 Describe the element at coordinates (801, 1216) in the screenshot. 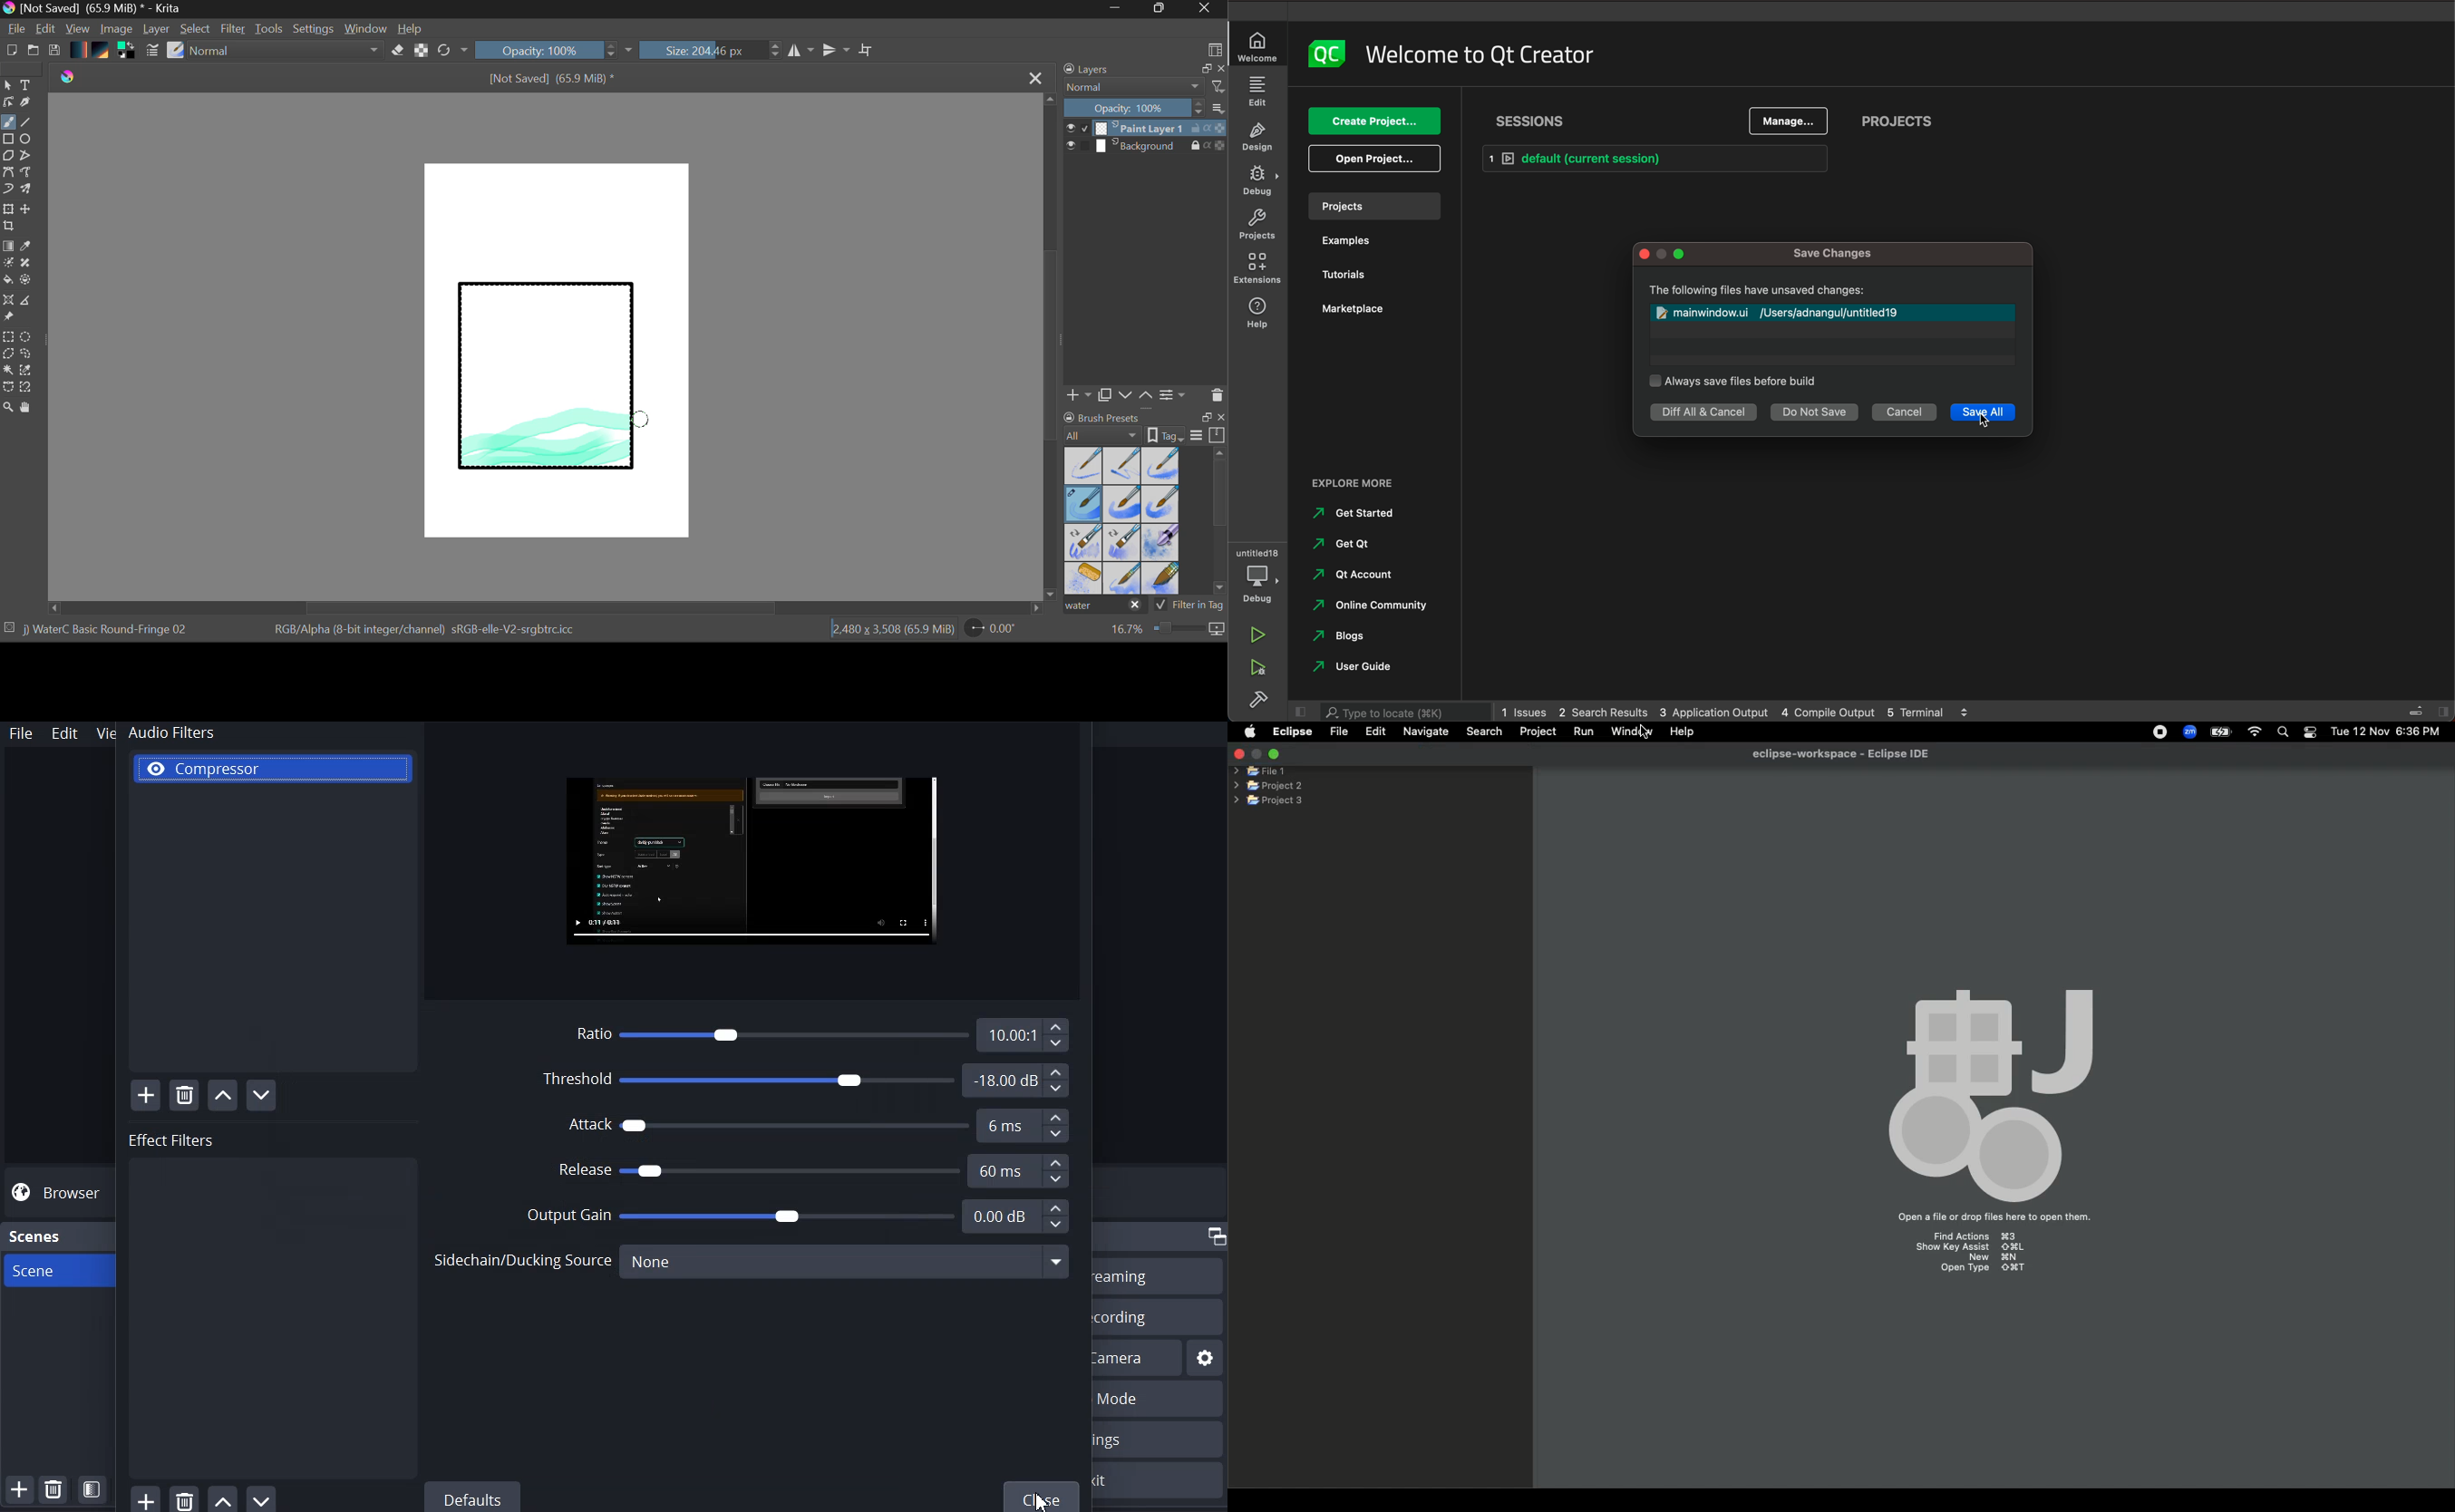

I see `Output Gain 0.00 dB` at that location.